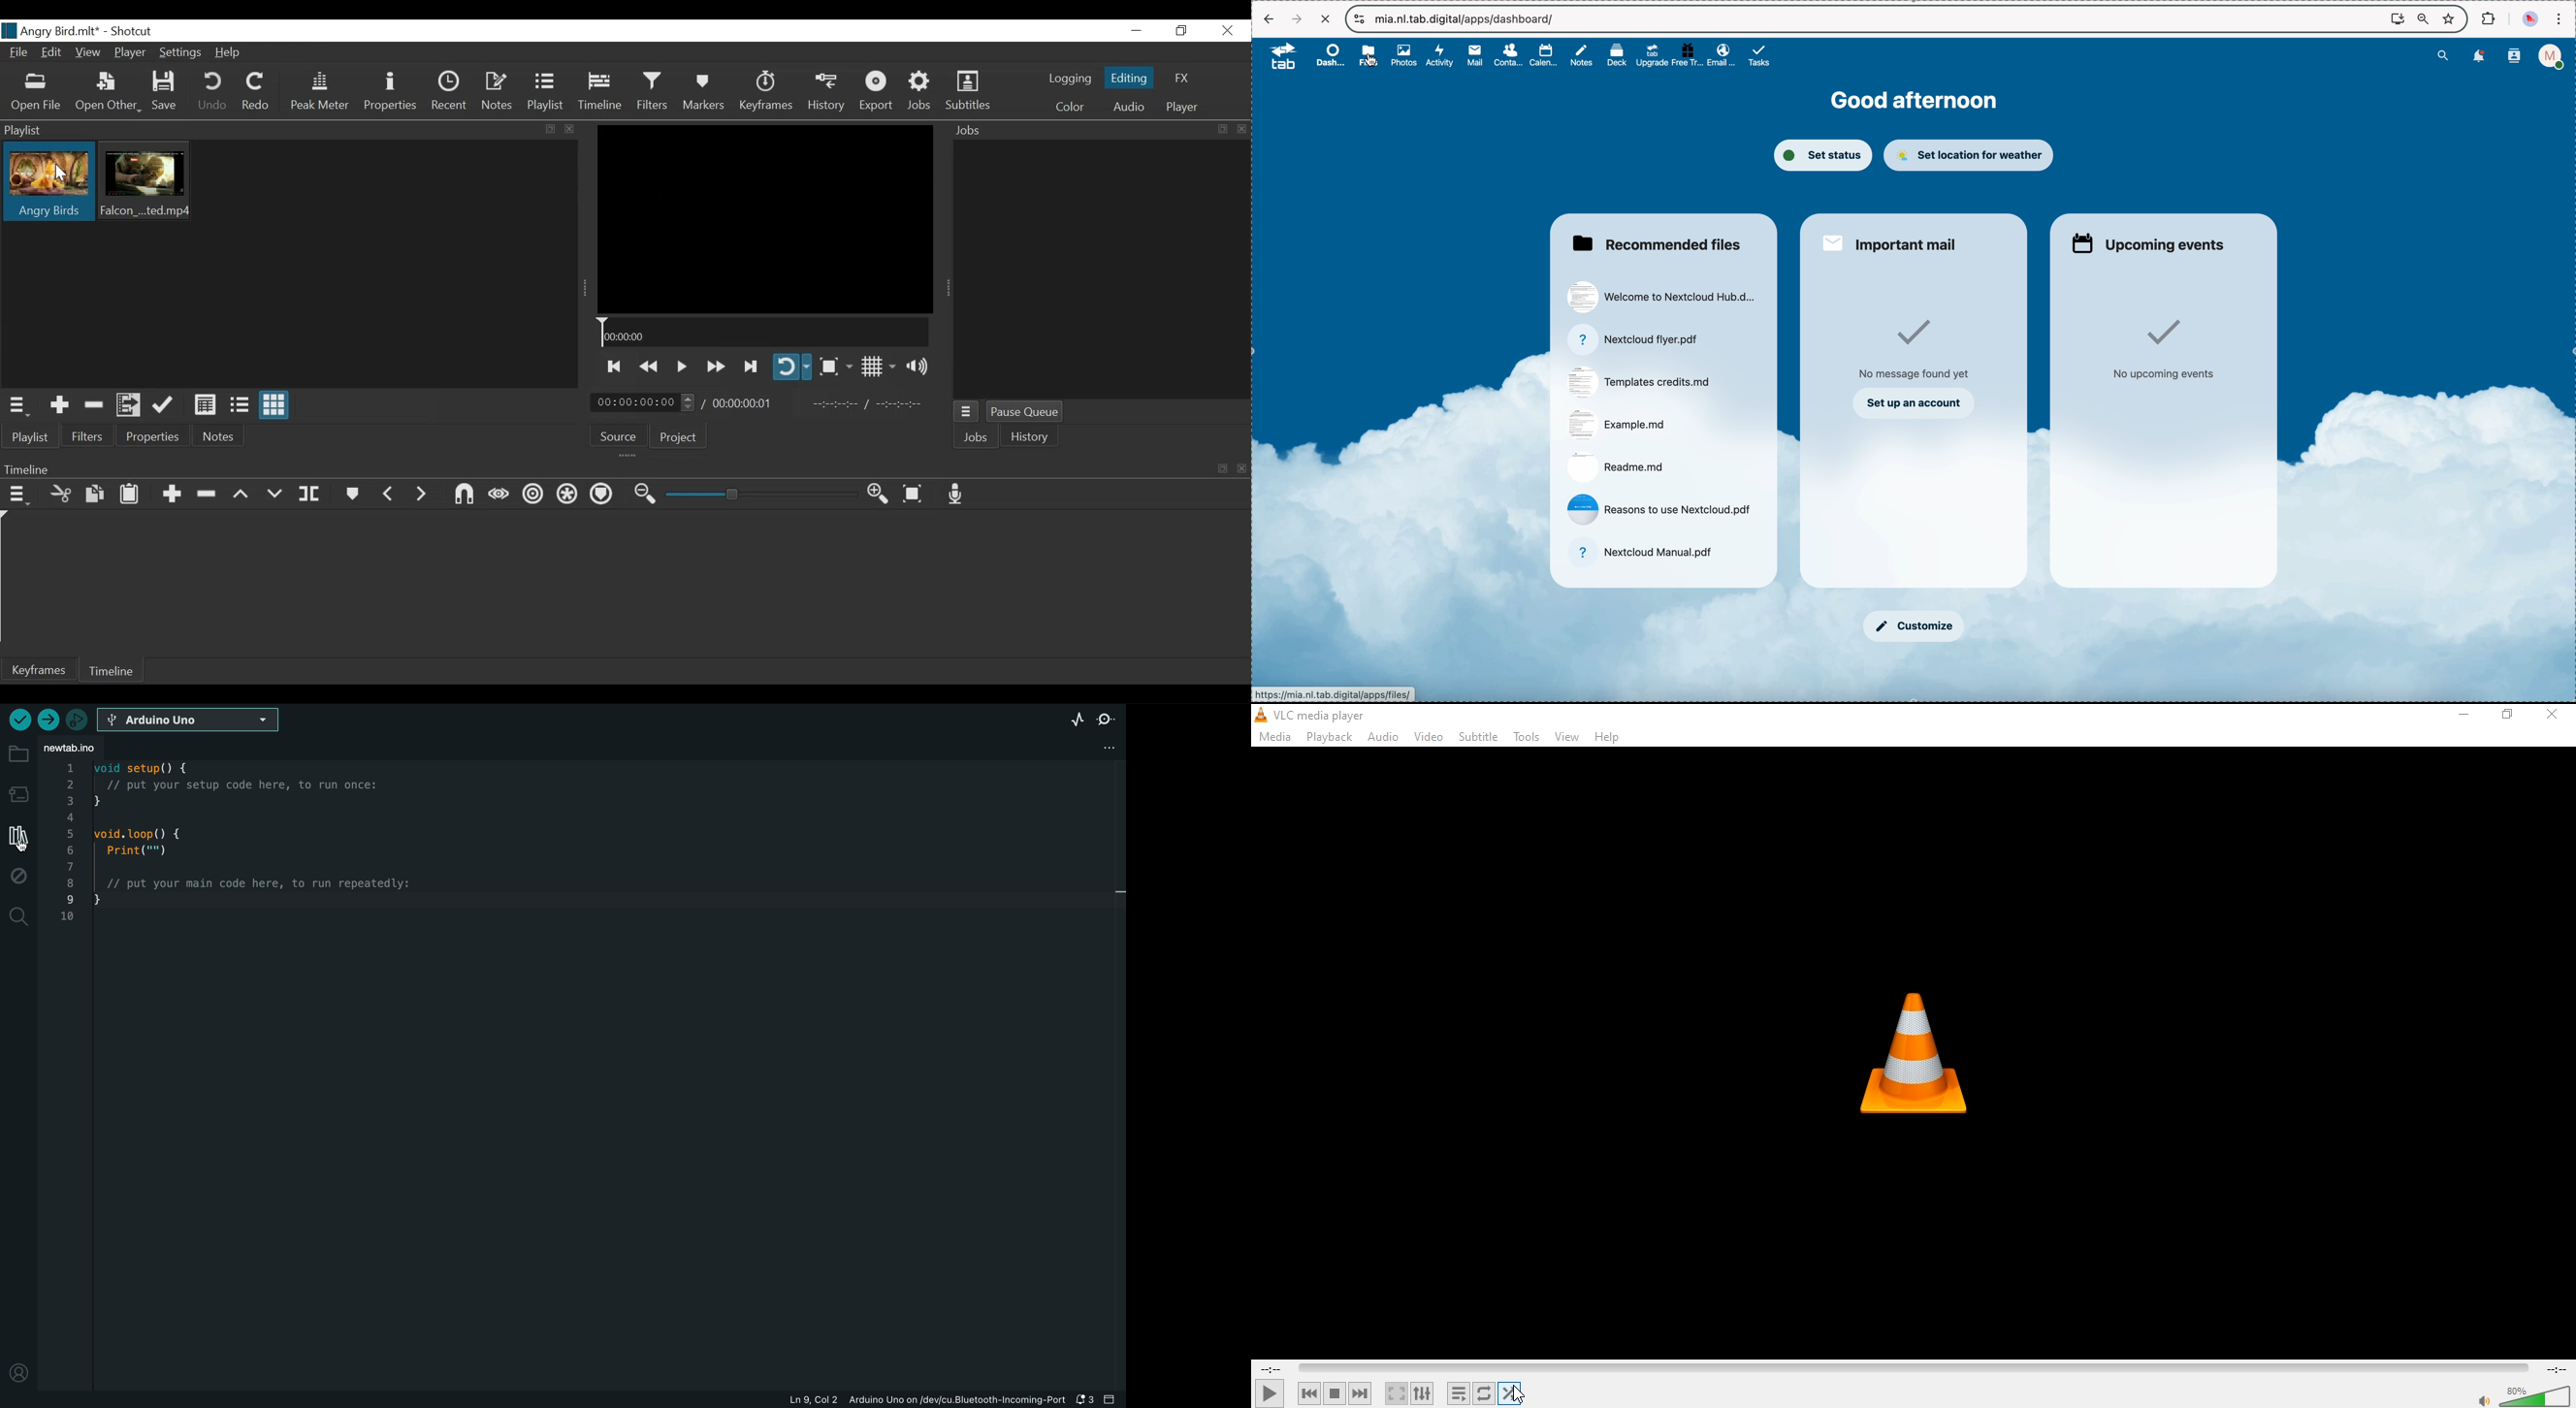  Describe the element at coordinates (968, 411) in the screenshot. I see `Jobs menu` at that location.